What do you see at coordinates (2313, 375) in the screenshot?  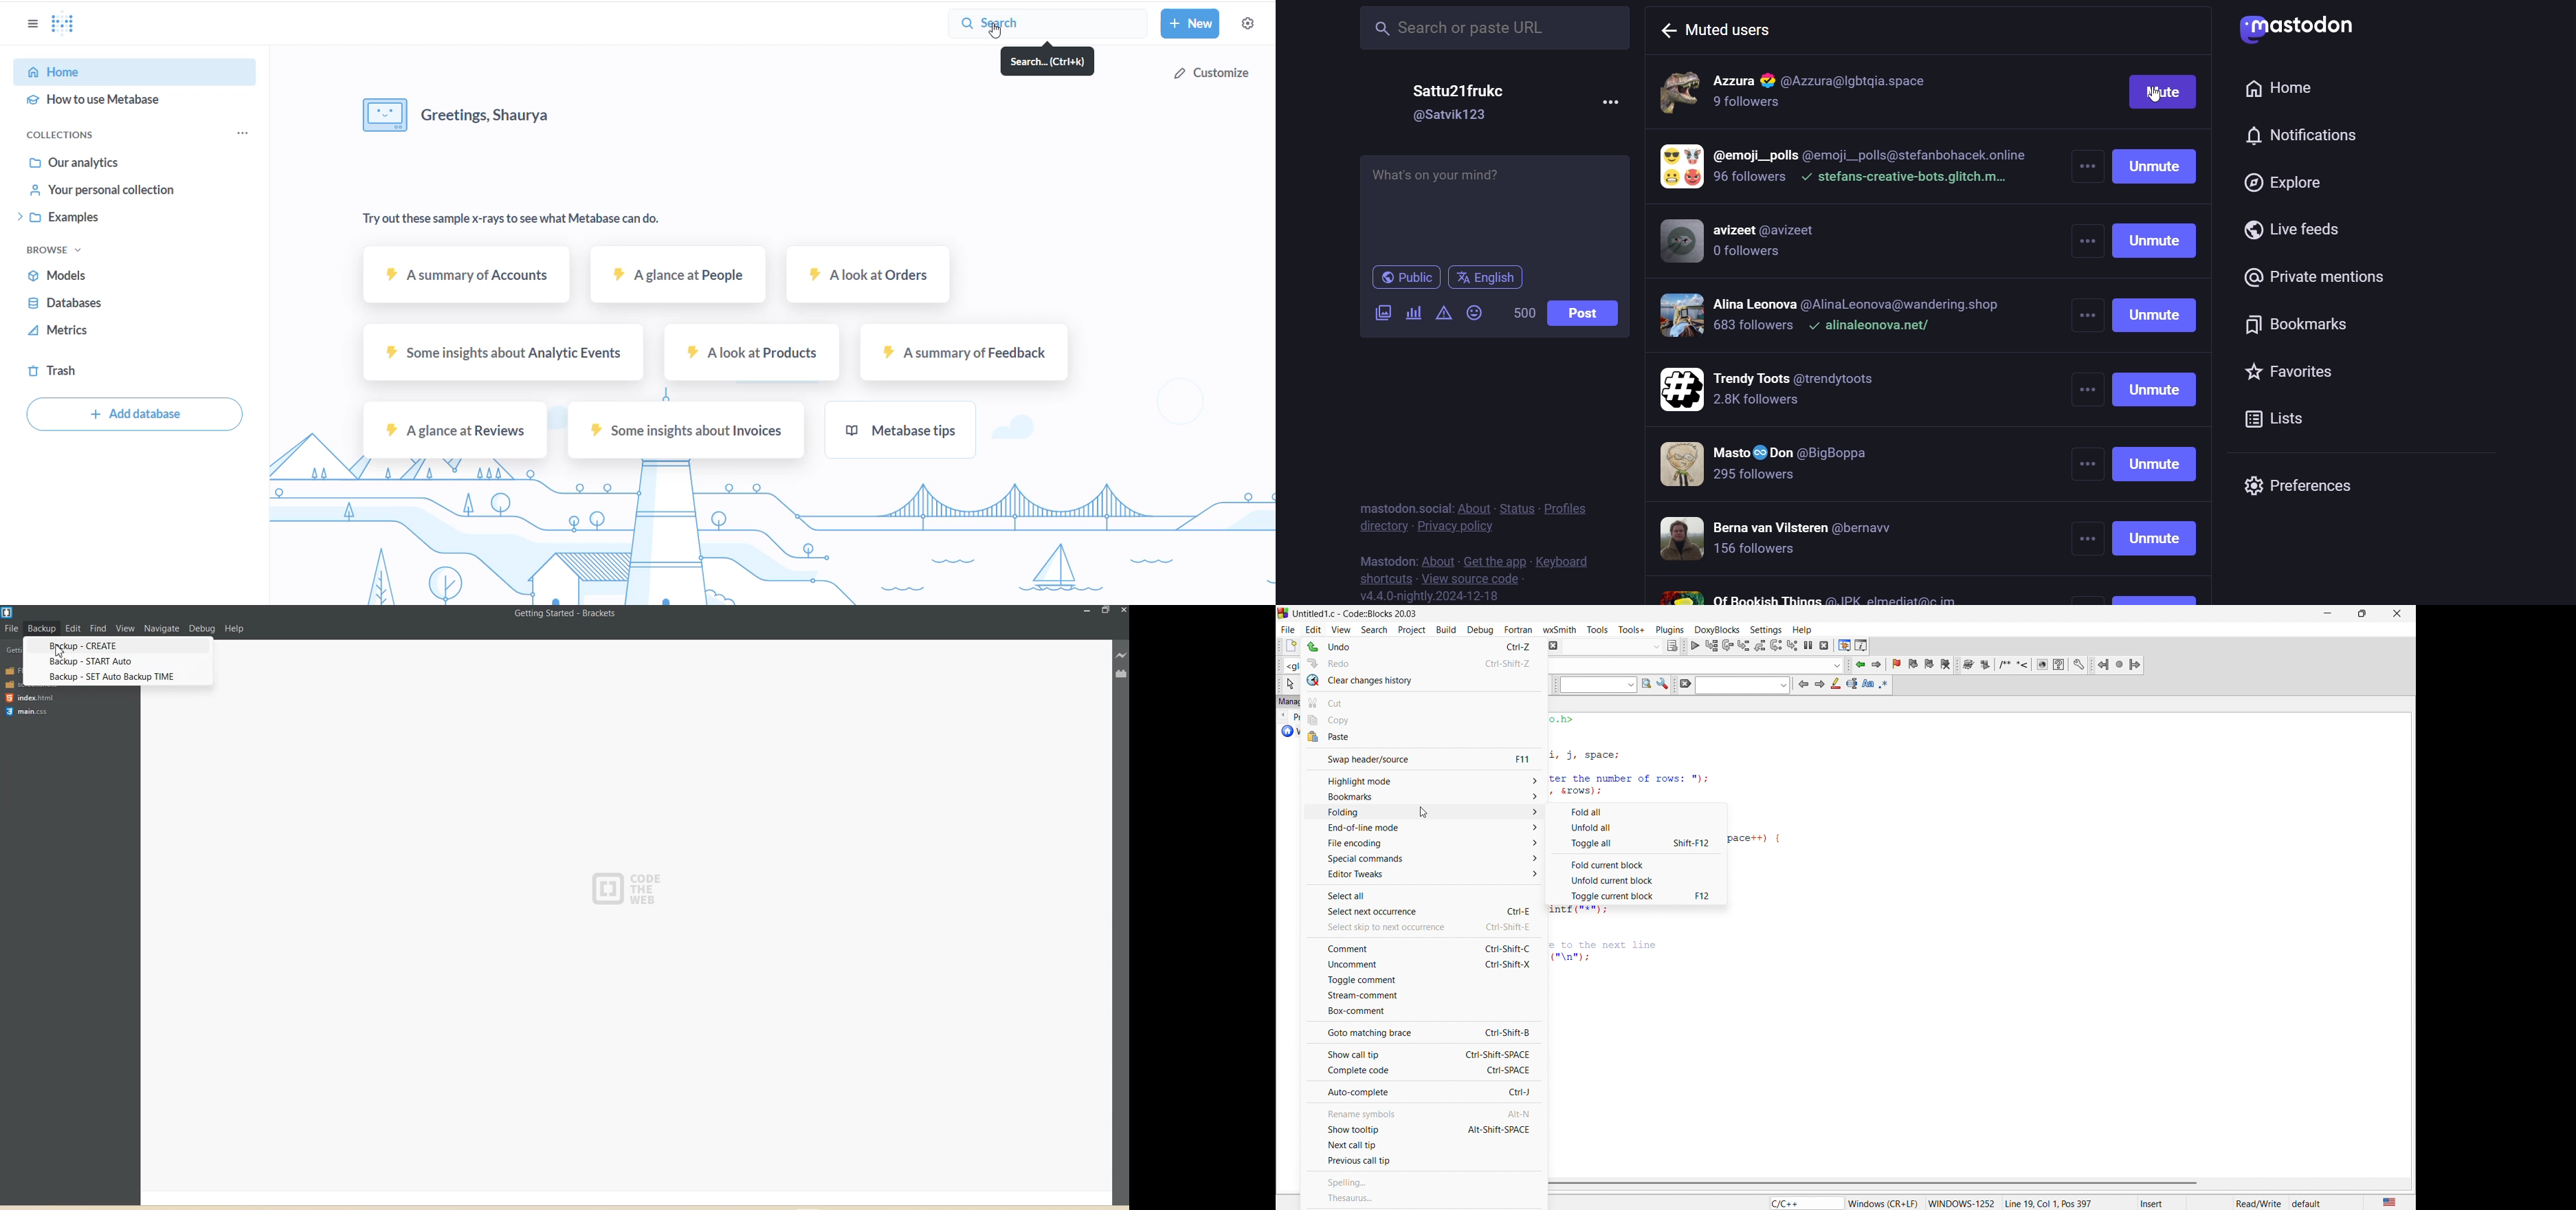 I see `favorites` at bounding box center [2313, 375].